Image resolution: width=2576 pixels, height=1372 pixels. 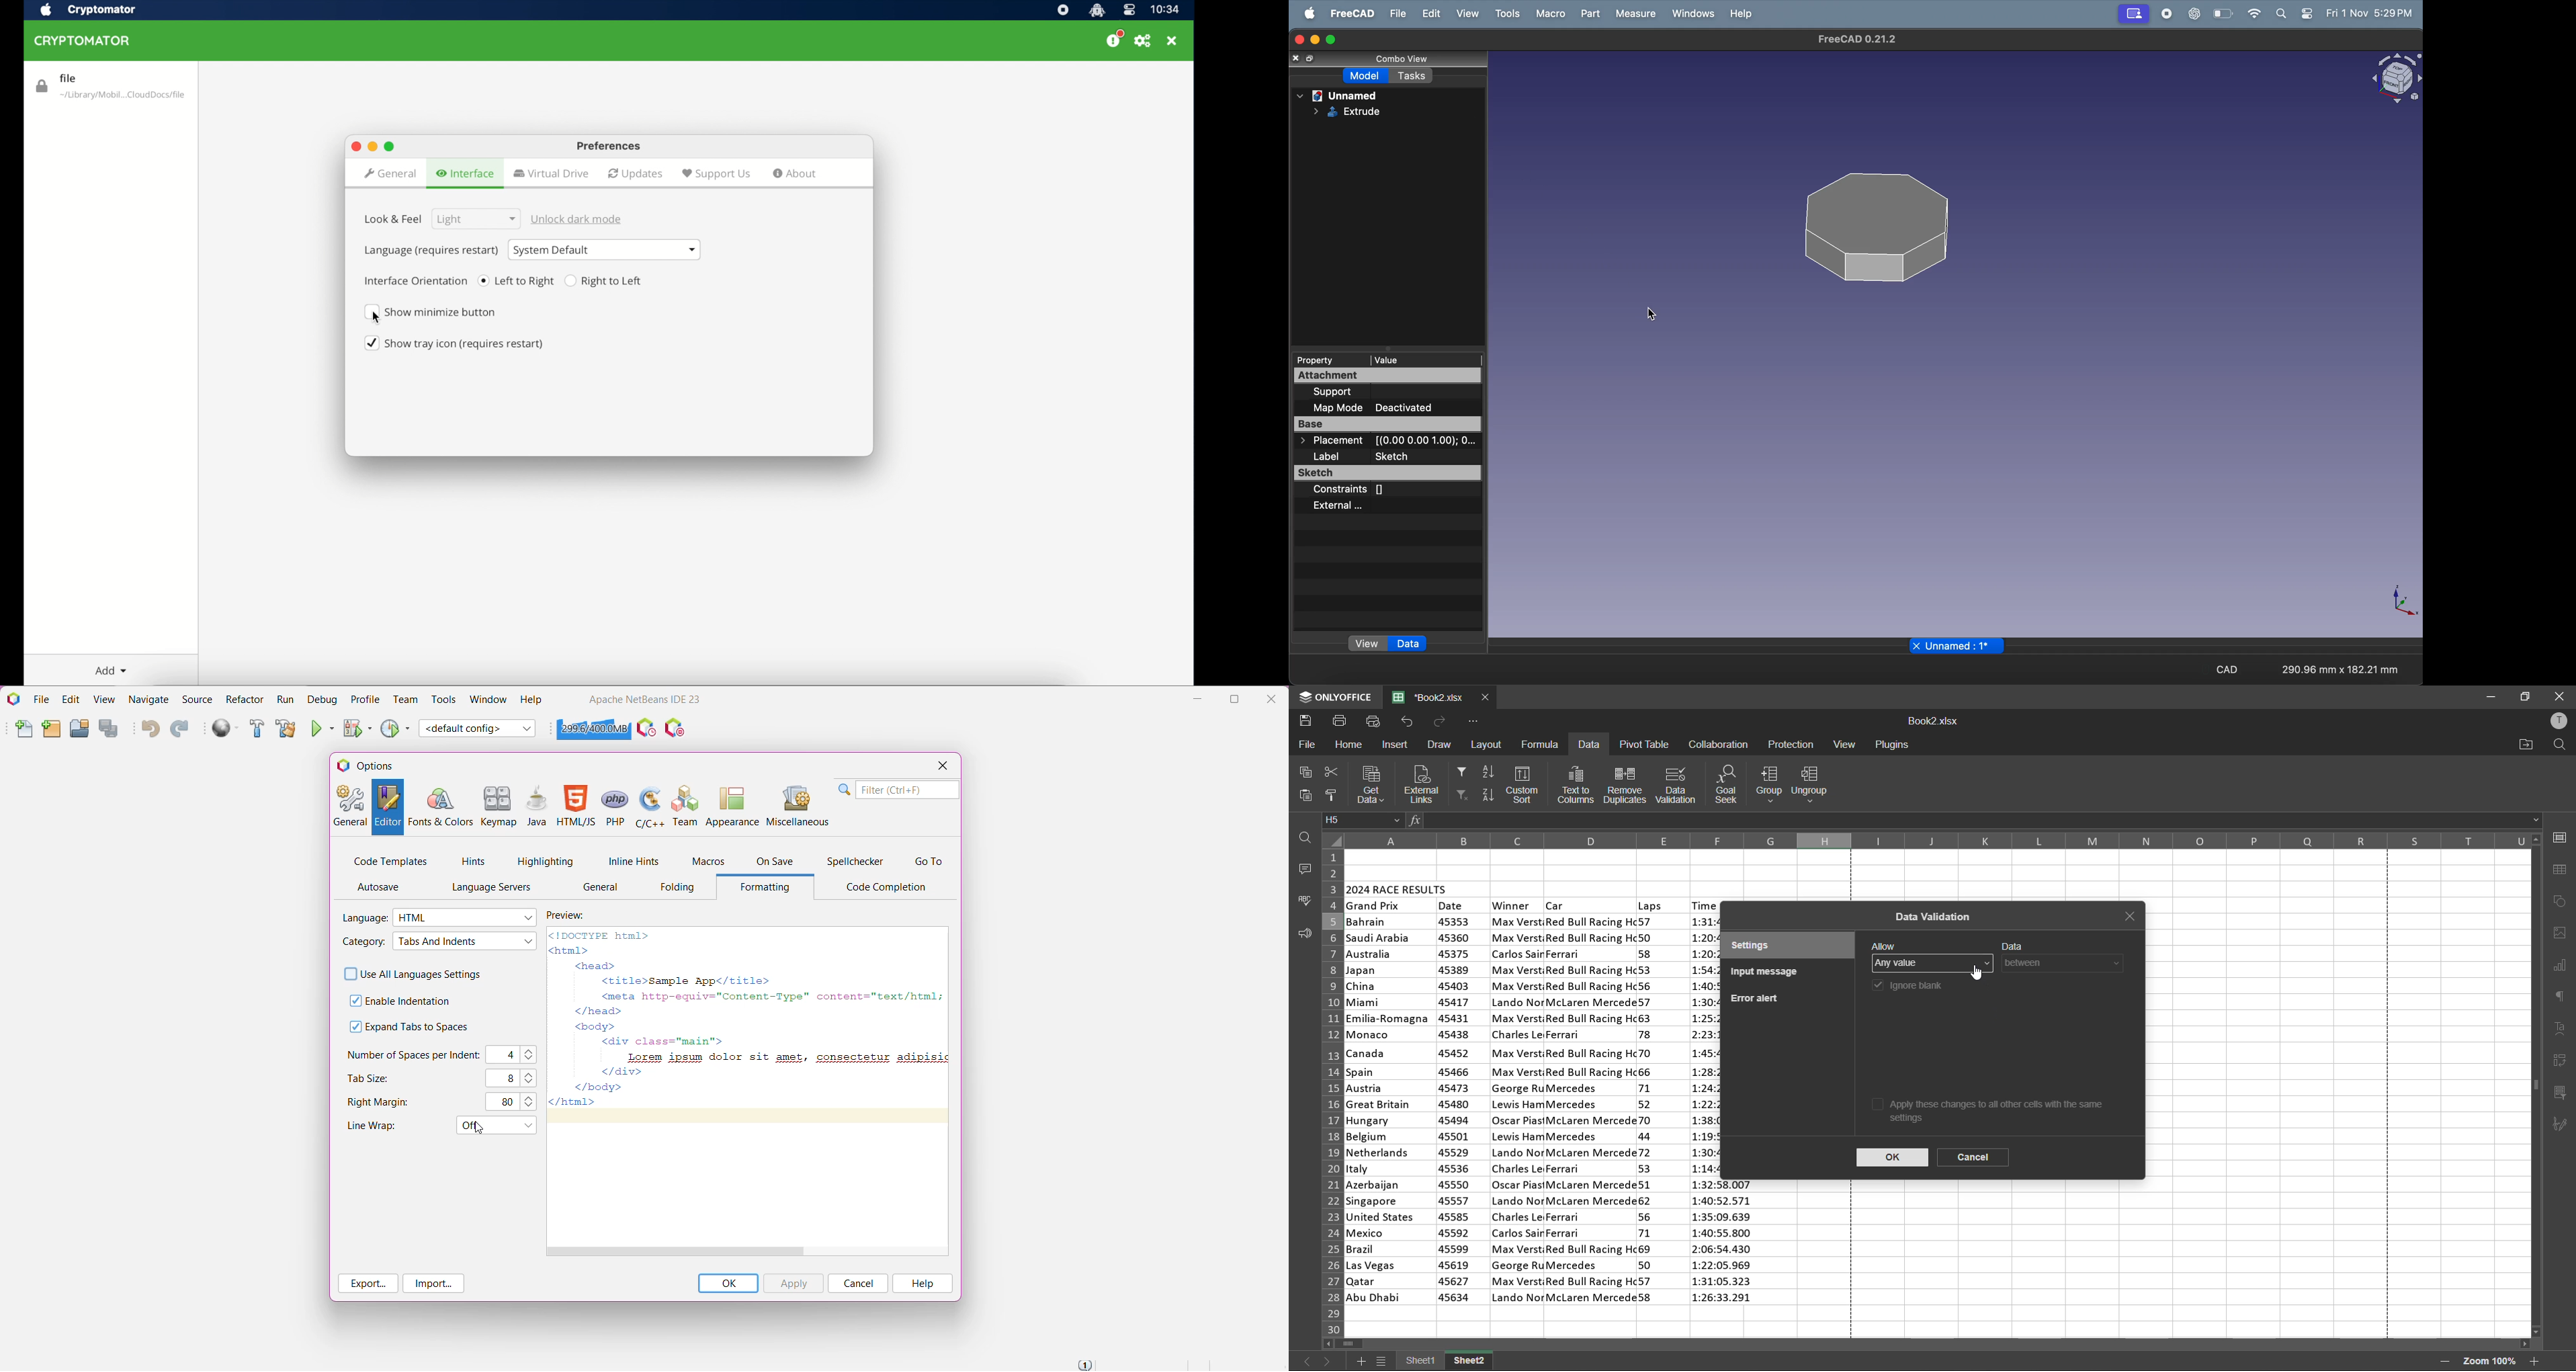 What do you see at coordinates (1933, 722) in the screenshot?
I see `filename` at bounding box center [1933, 722].